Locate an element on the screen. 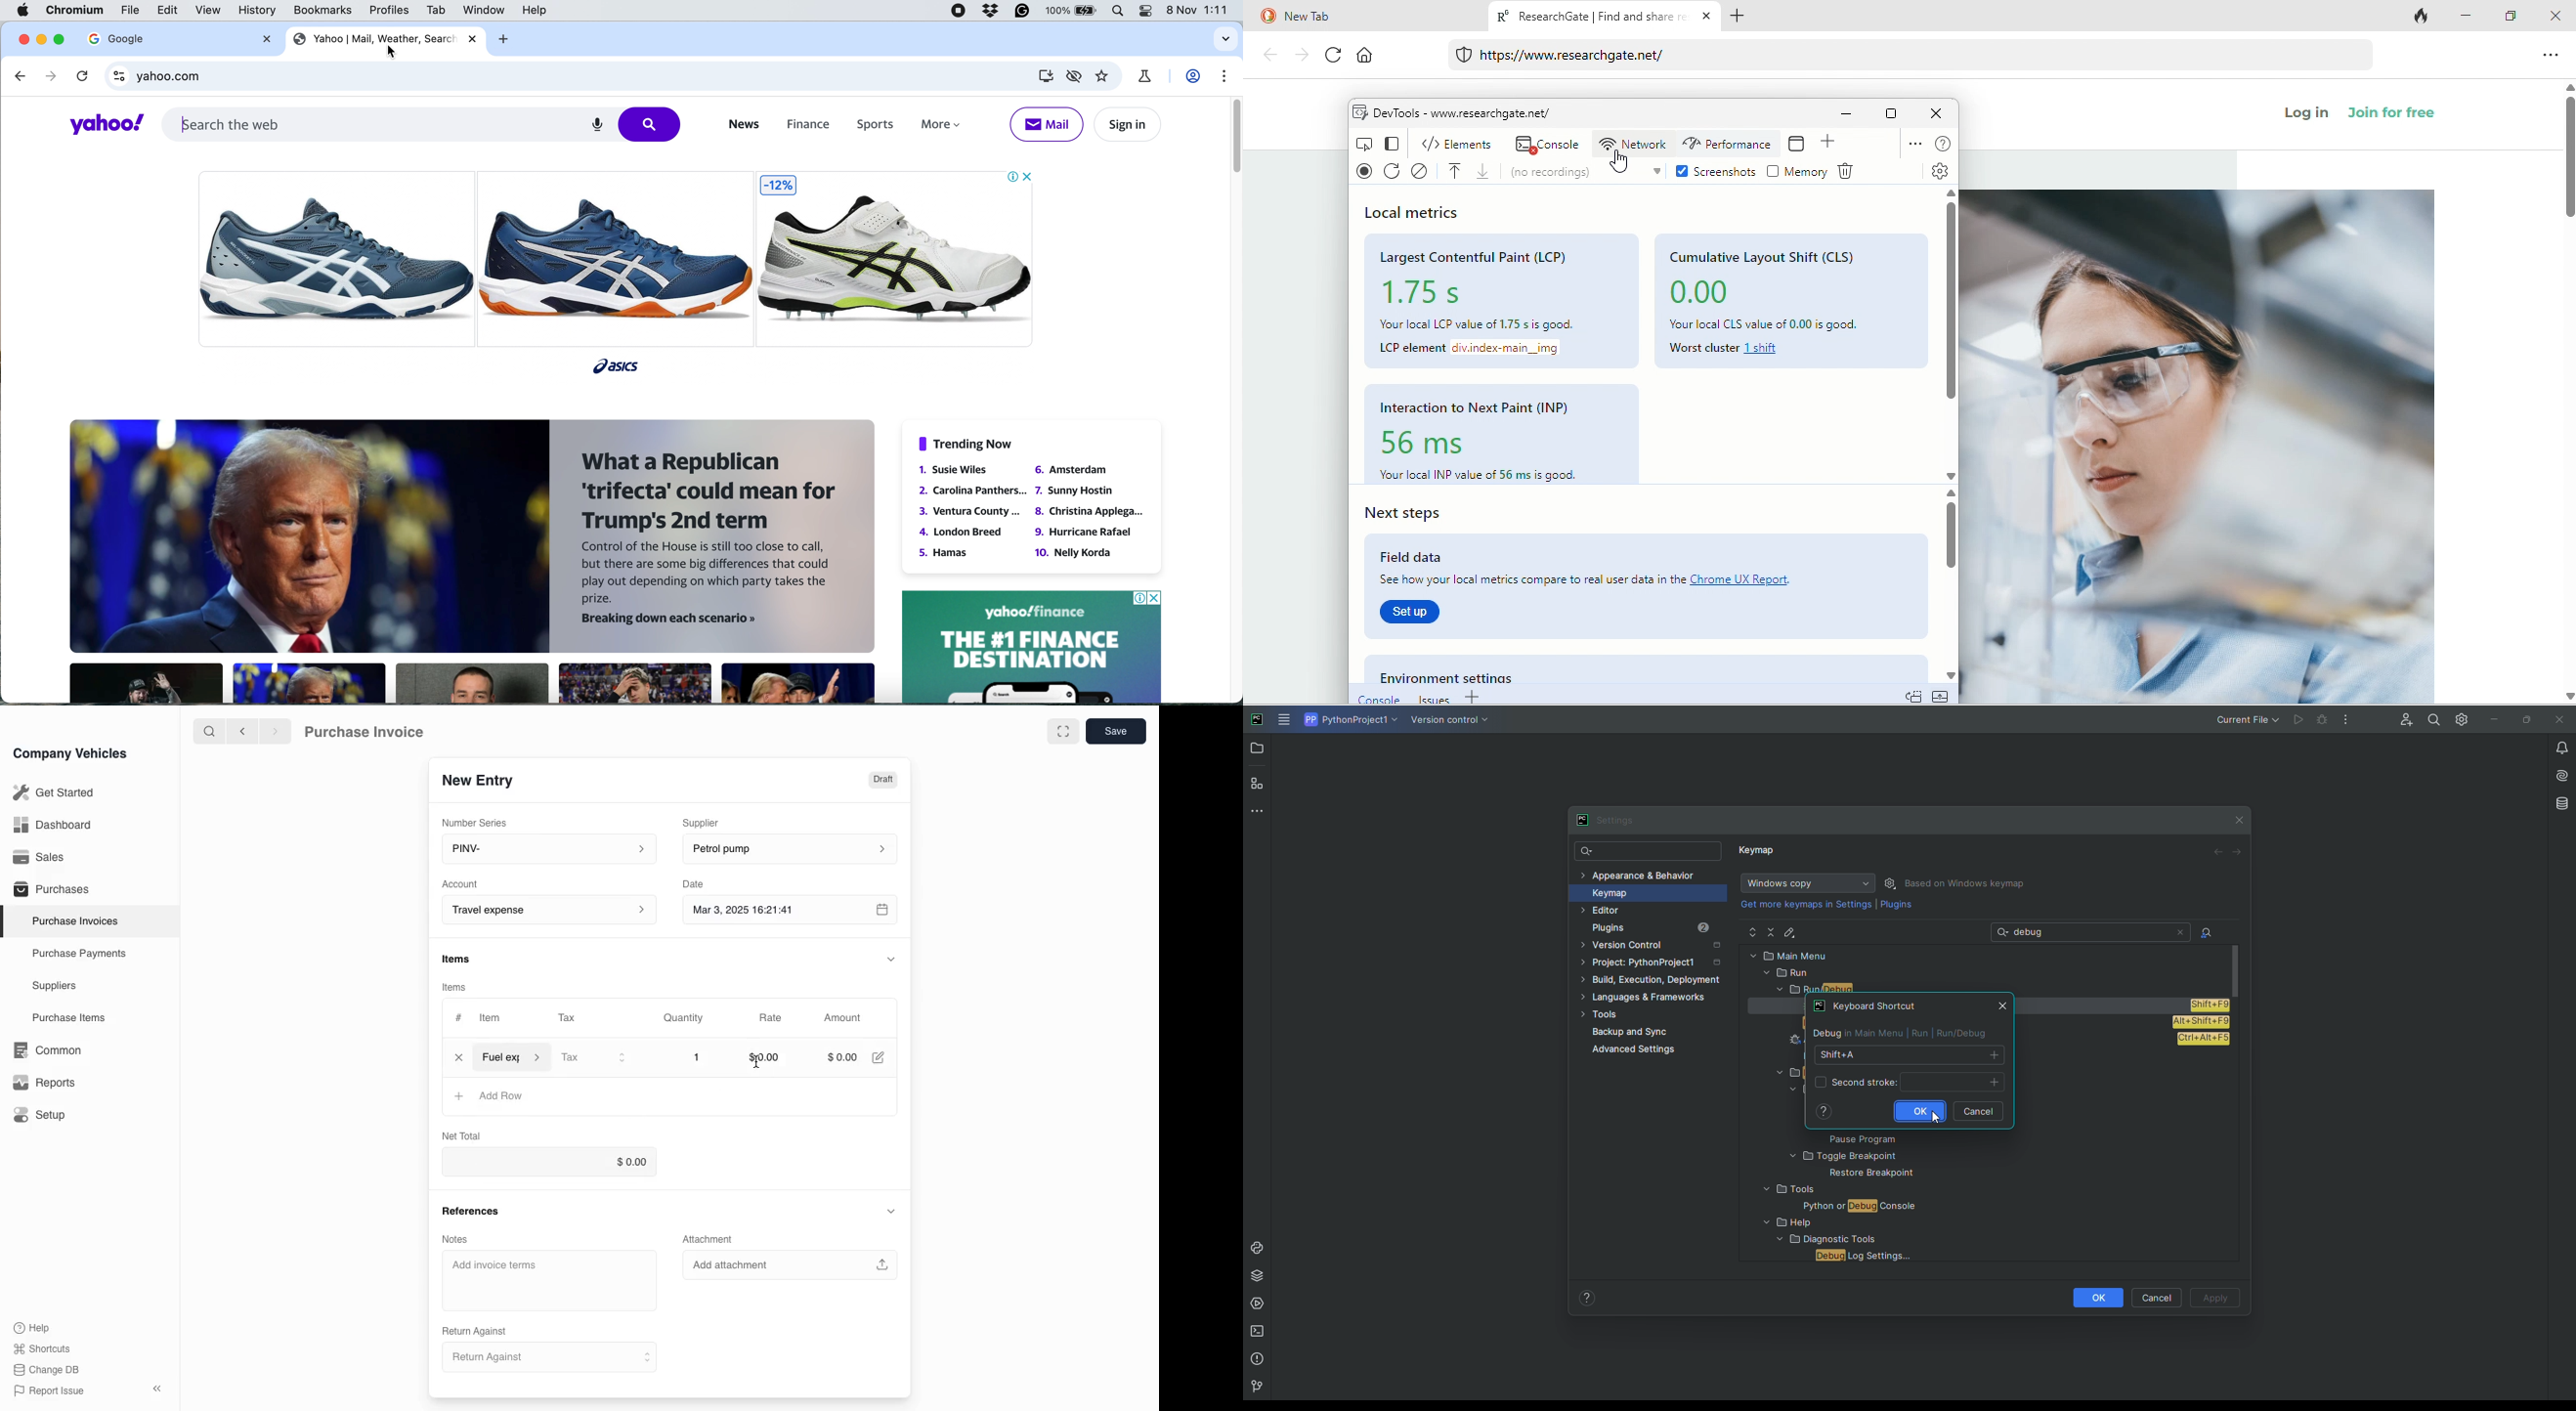 The width and height of the screenshot is (2576, 1428). Add attachment is located at coordinates (792, 1264).